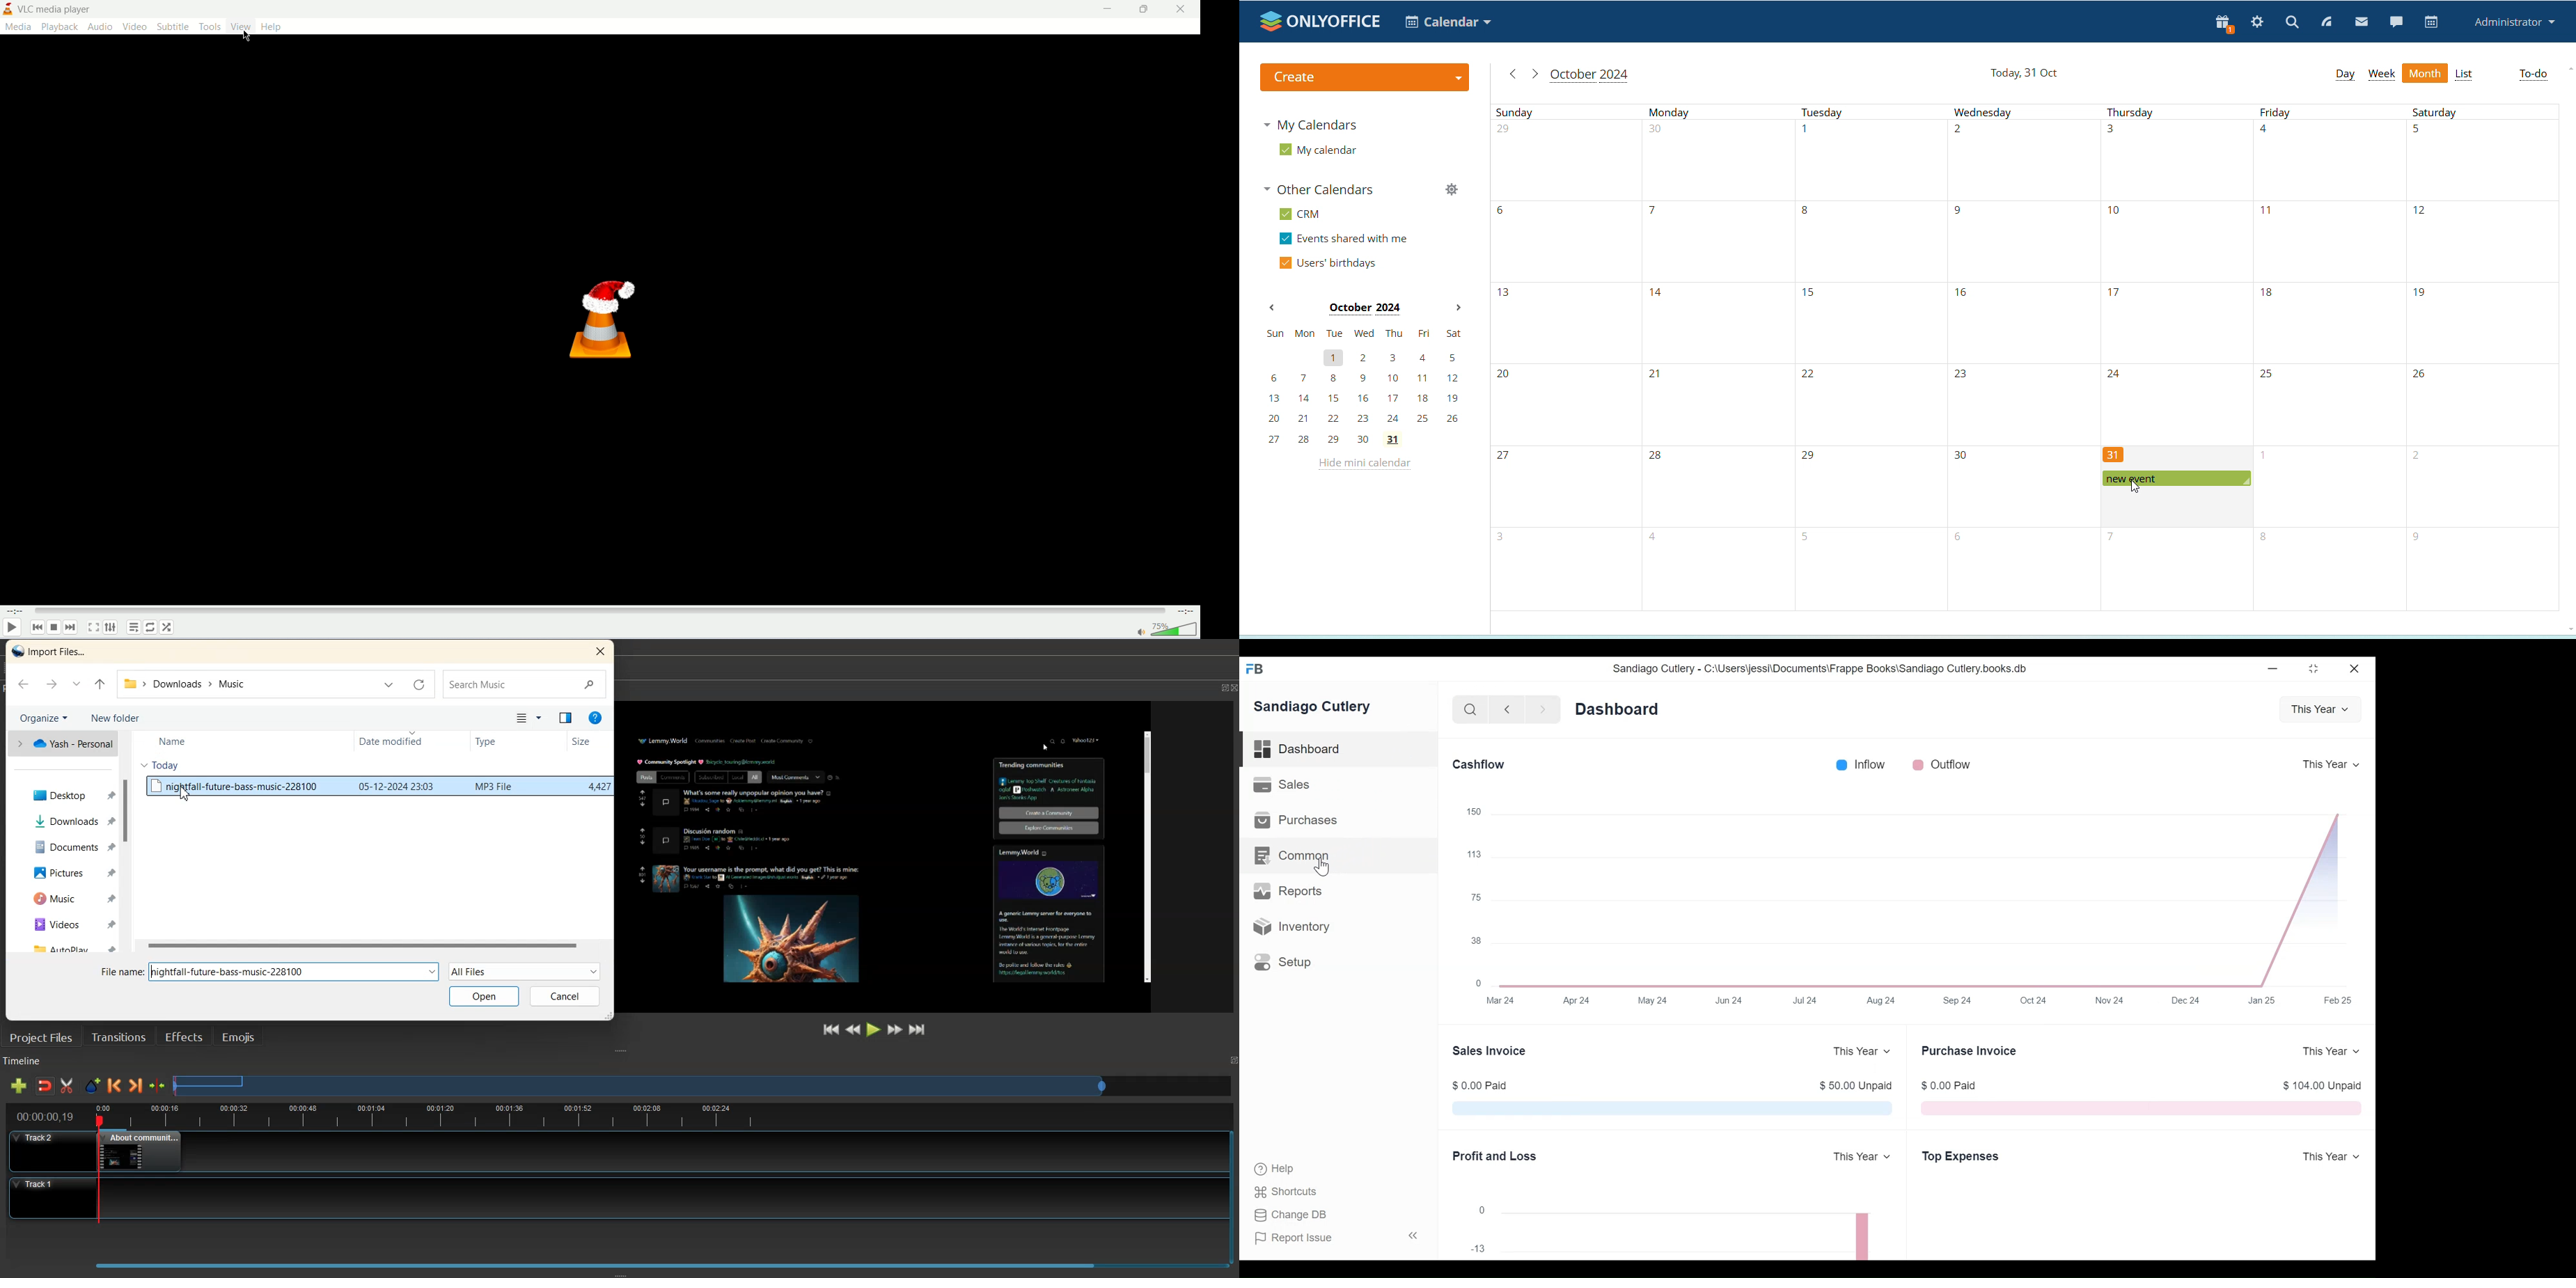 This screenshot has width=2576, height=1288. Describe the element at coordinates (1272, 1167) in the screenshot. I see `Help` at that location.